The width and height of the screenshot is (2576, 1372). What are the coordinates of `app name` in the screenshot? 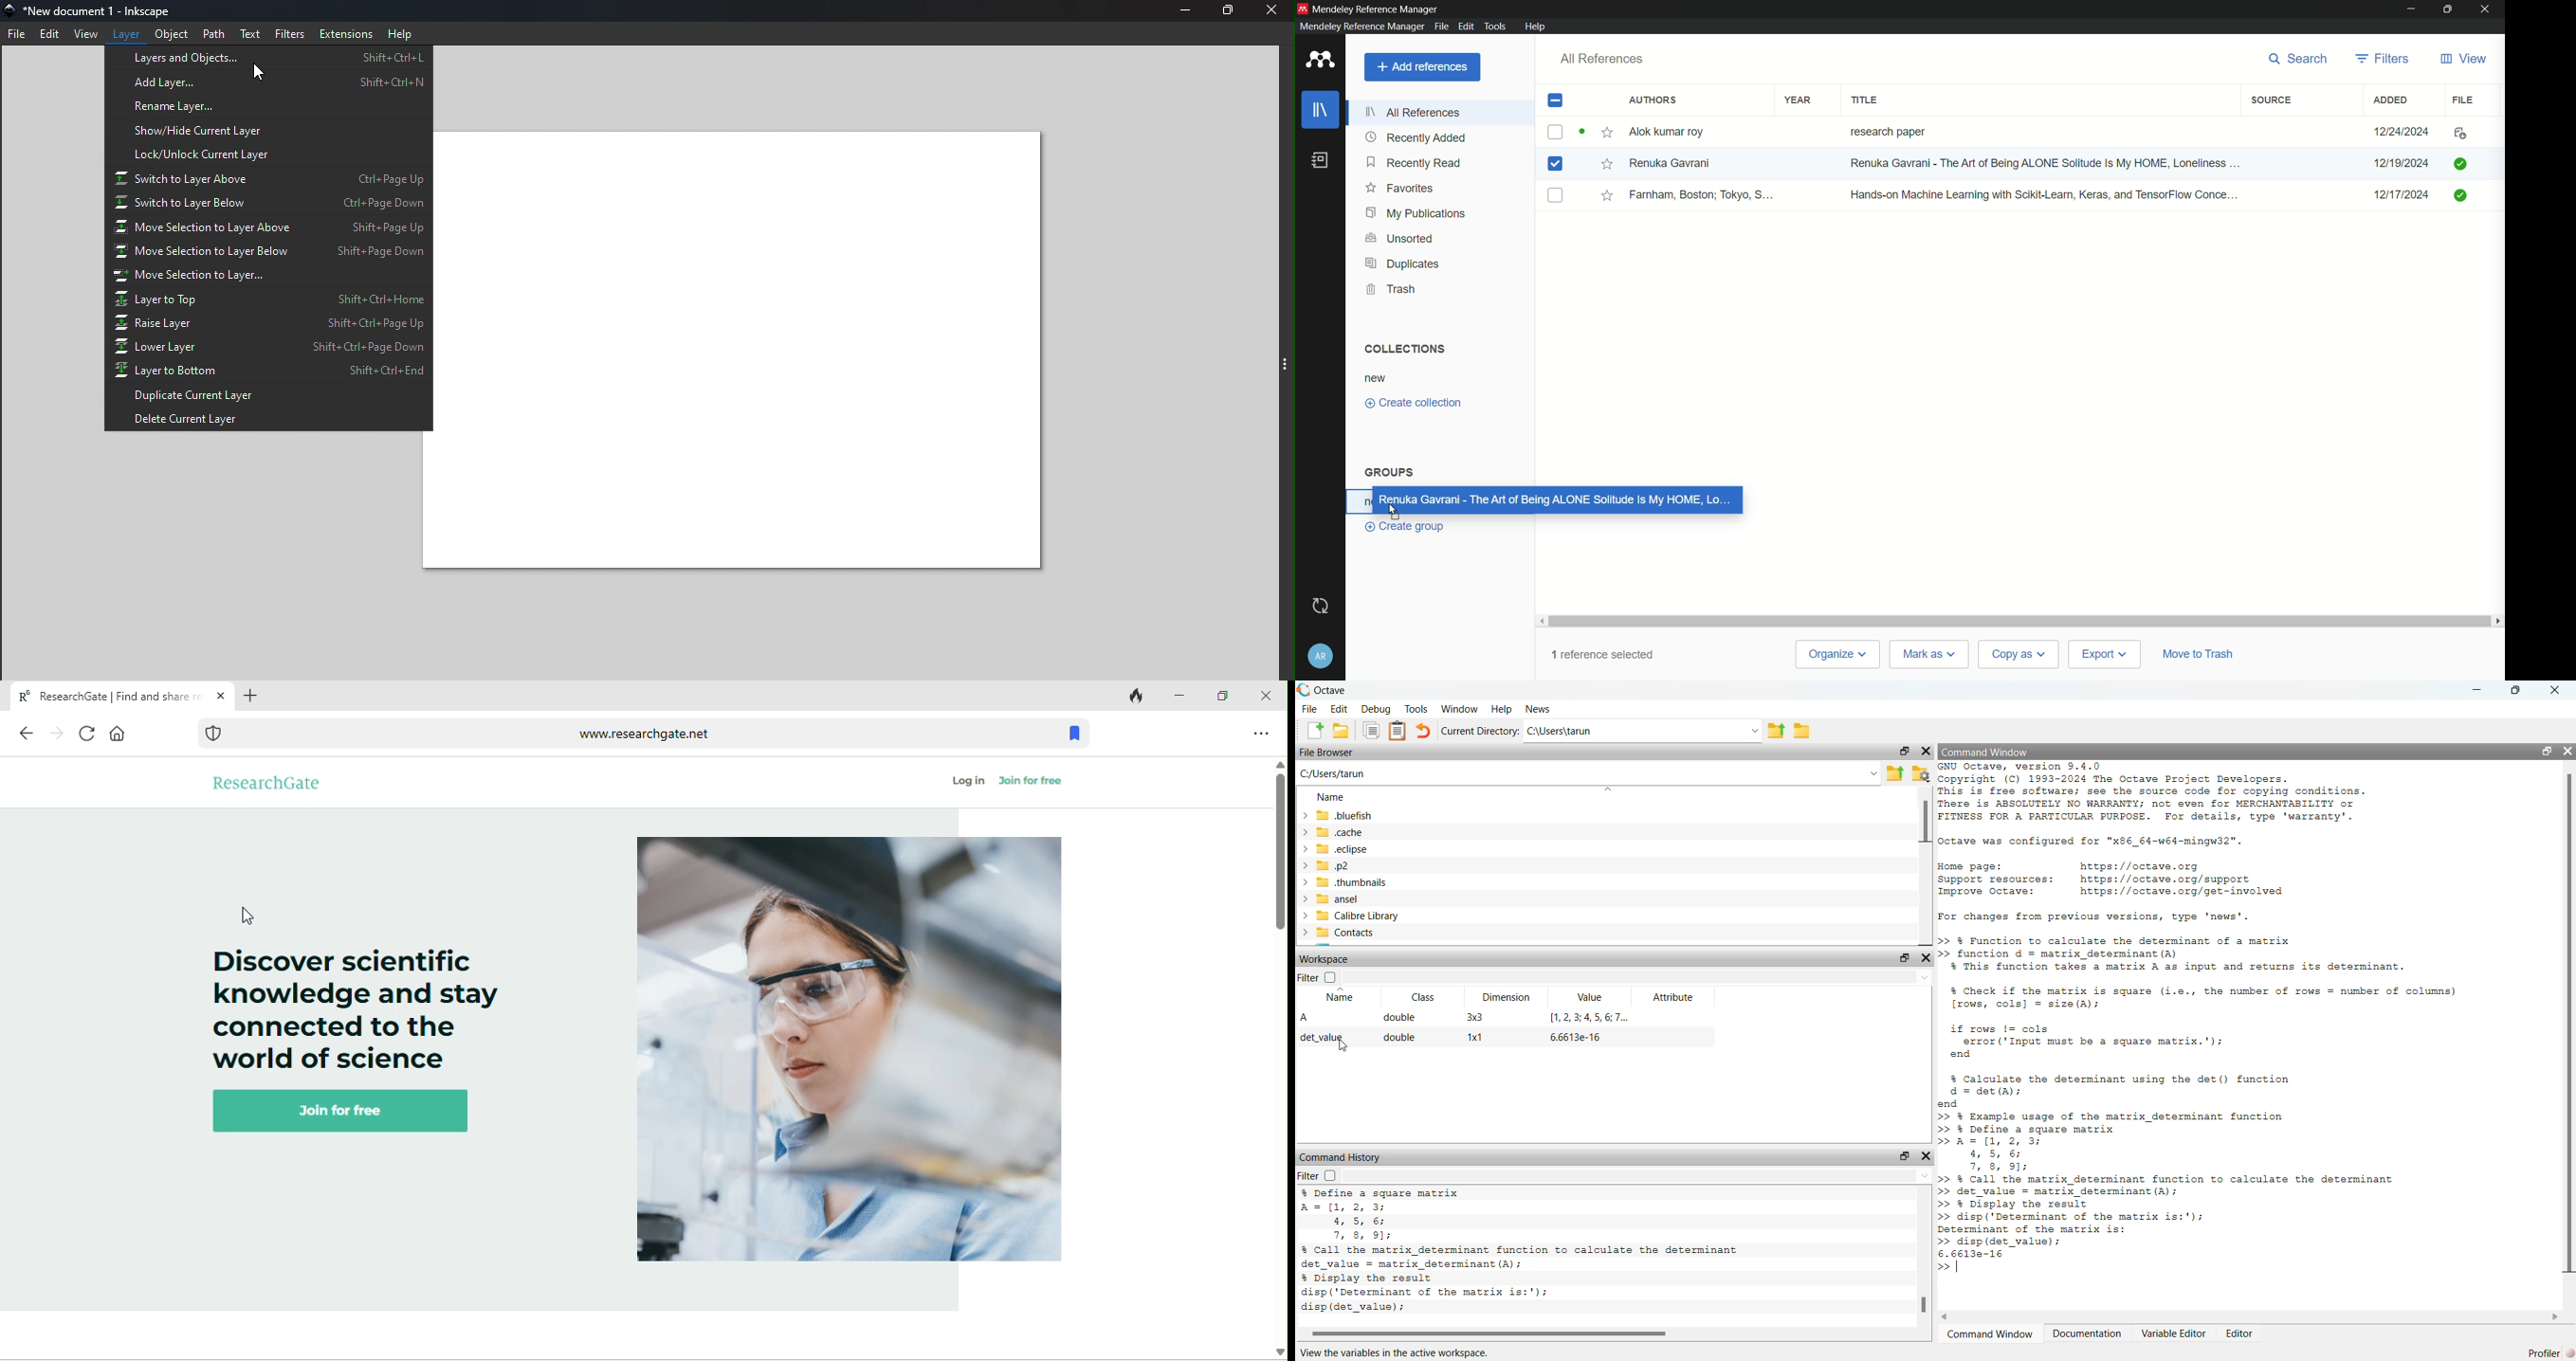 It's located at (1359, 26).